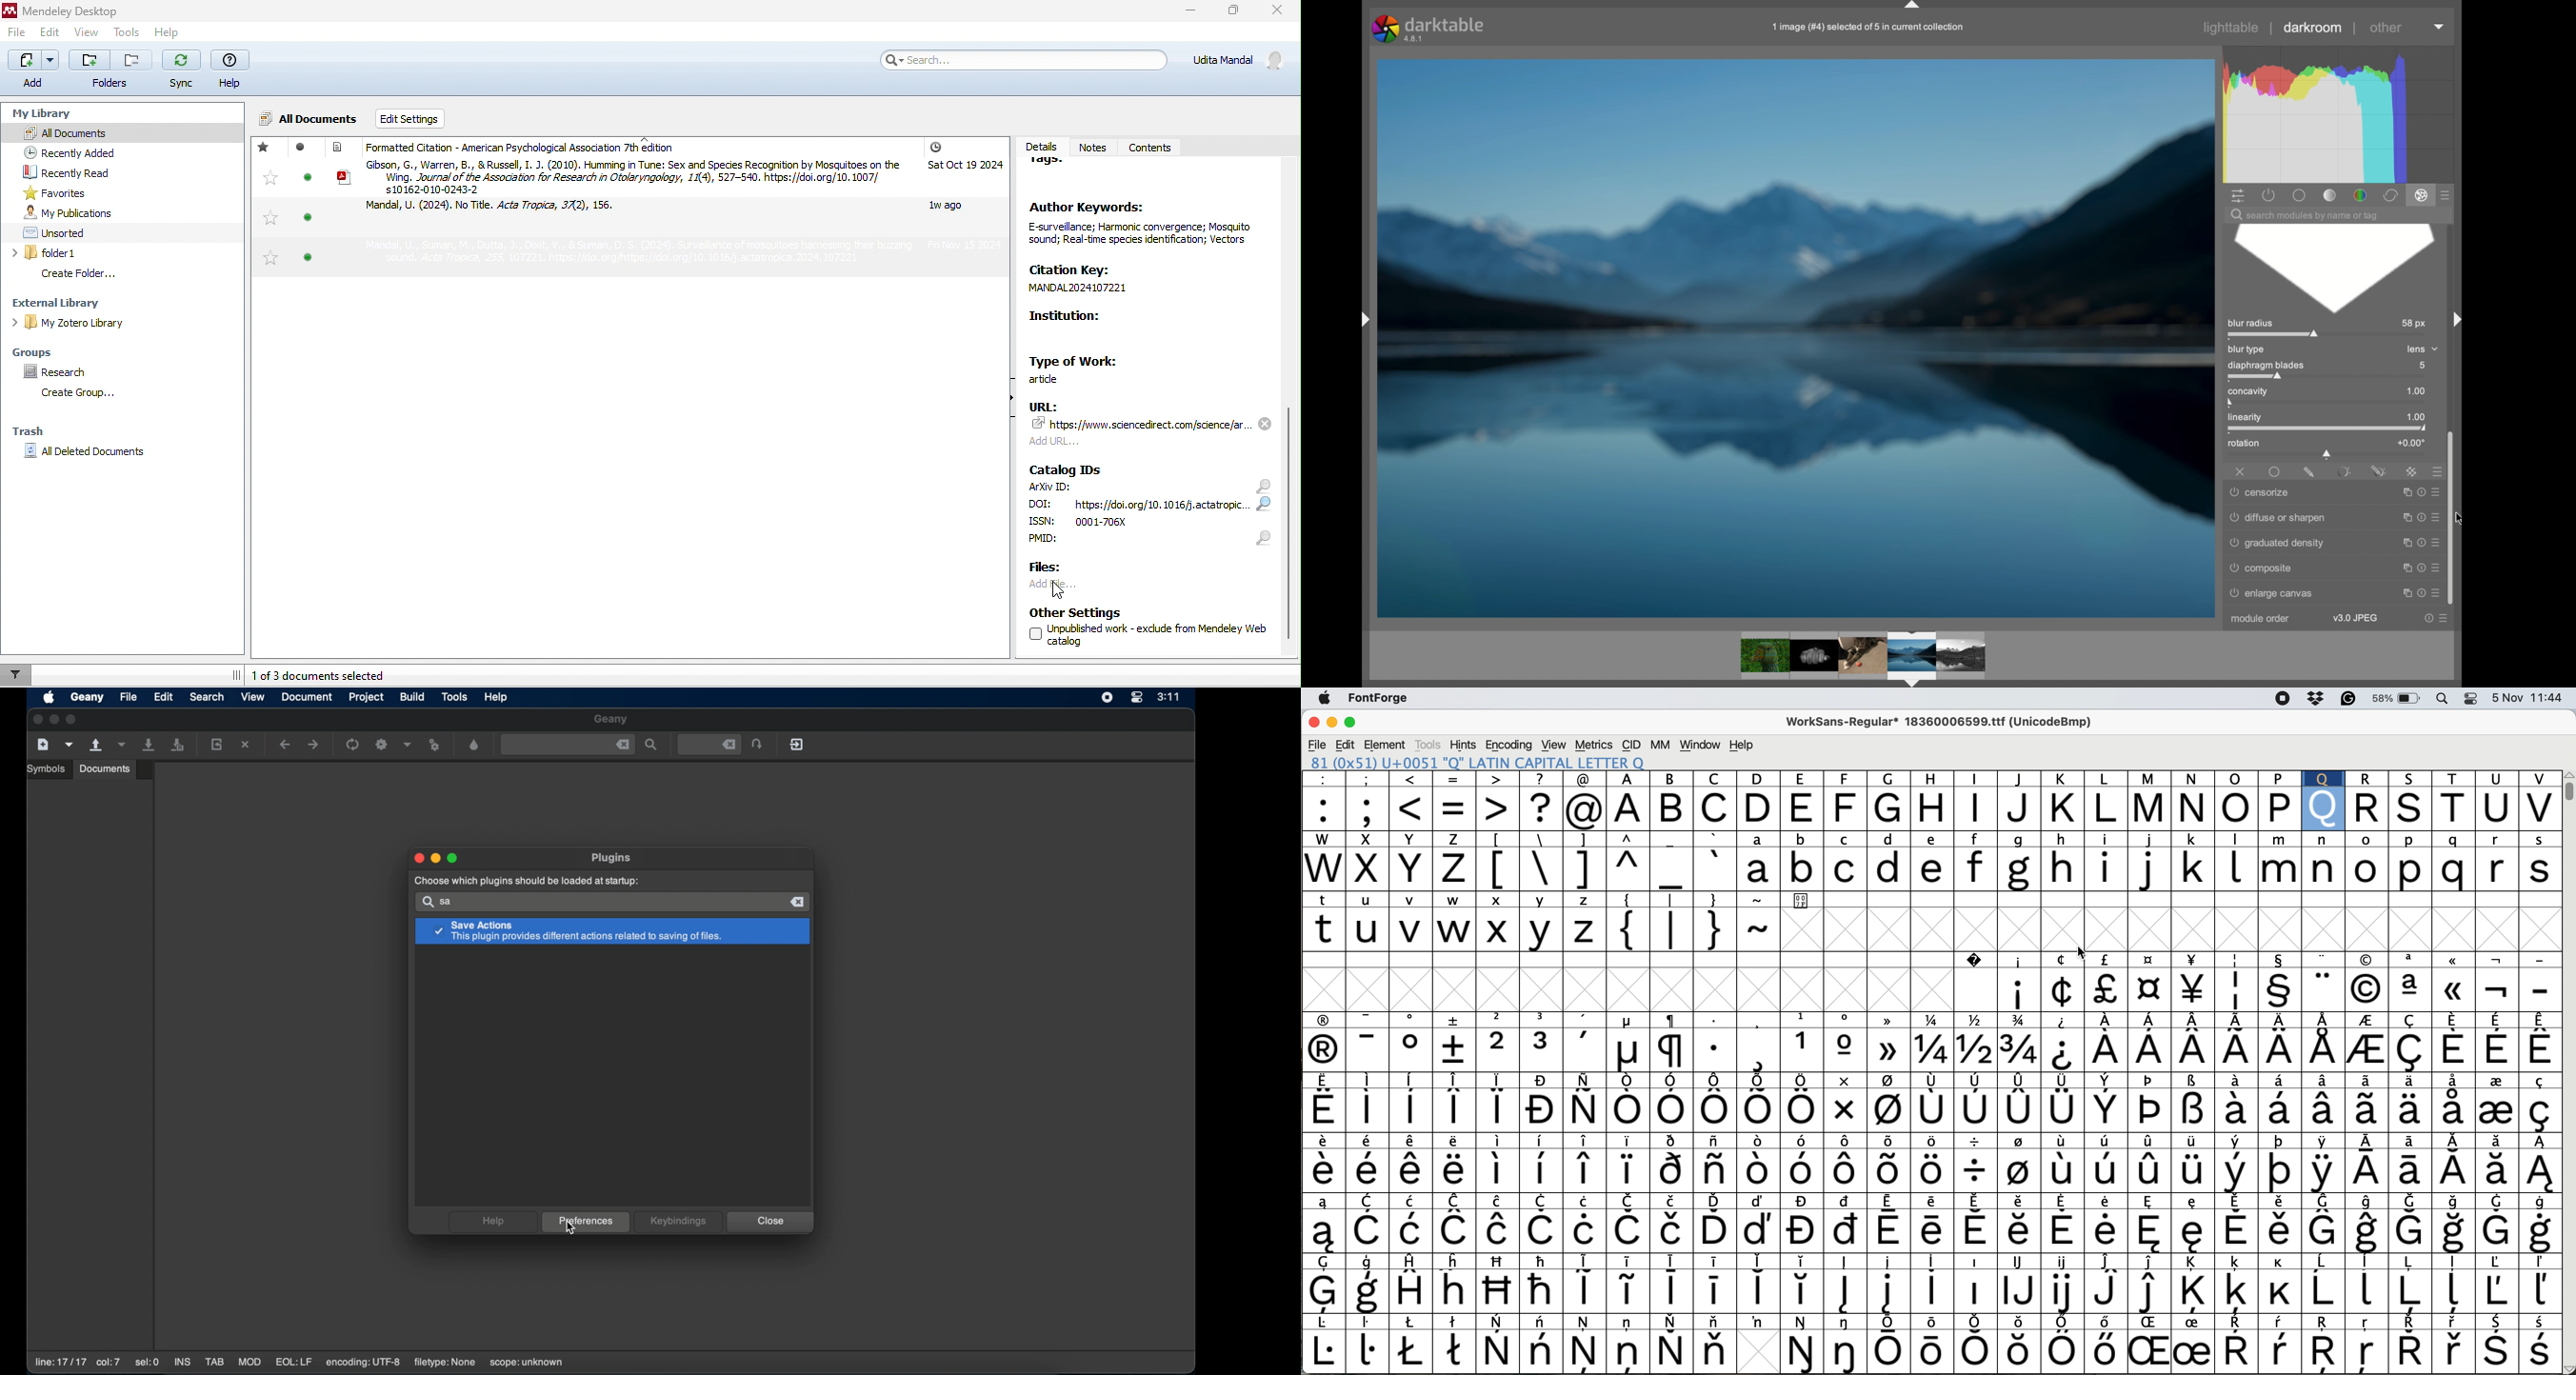 Image resolution: width=2576 pixels, height=1400 pixels. What do you see at coordinates (112, 322) in the screenshot?
I see `my zotero library` at bounding box center [112, 322].